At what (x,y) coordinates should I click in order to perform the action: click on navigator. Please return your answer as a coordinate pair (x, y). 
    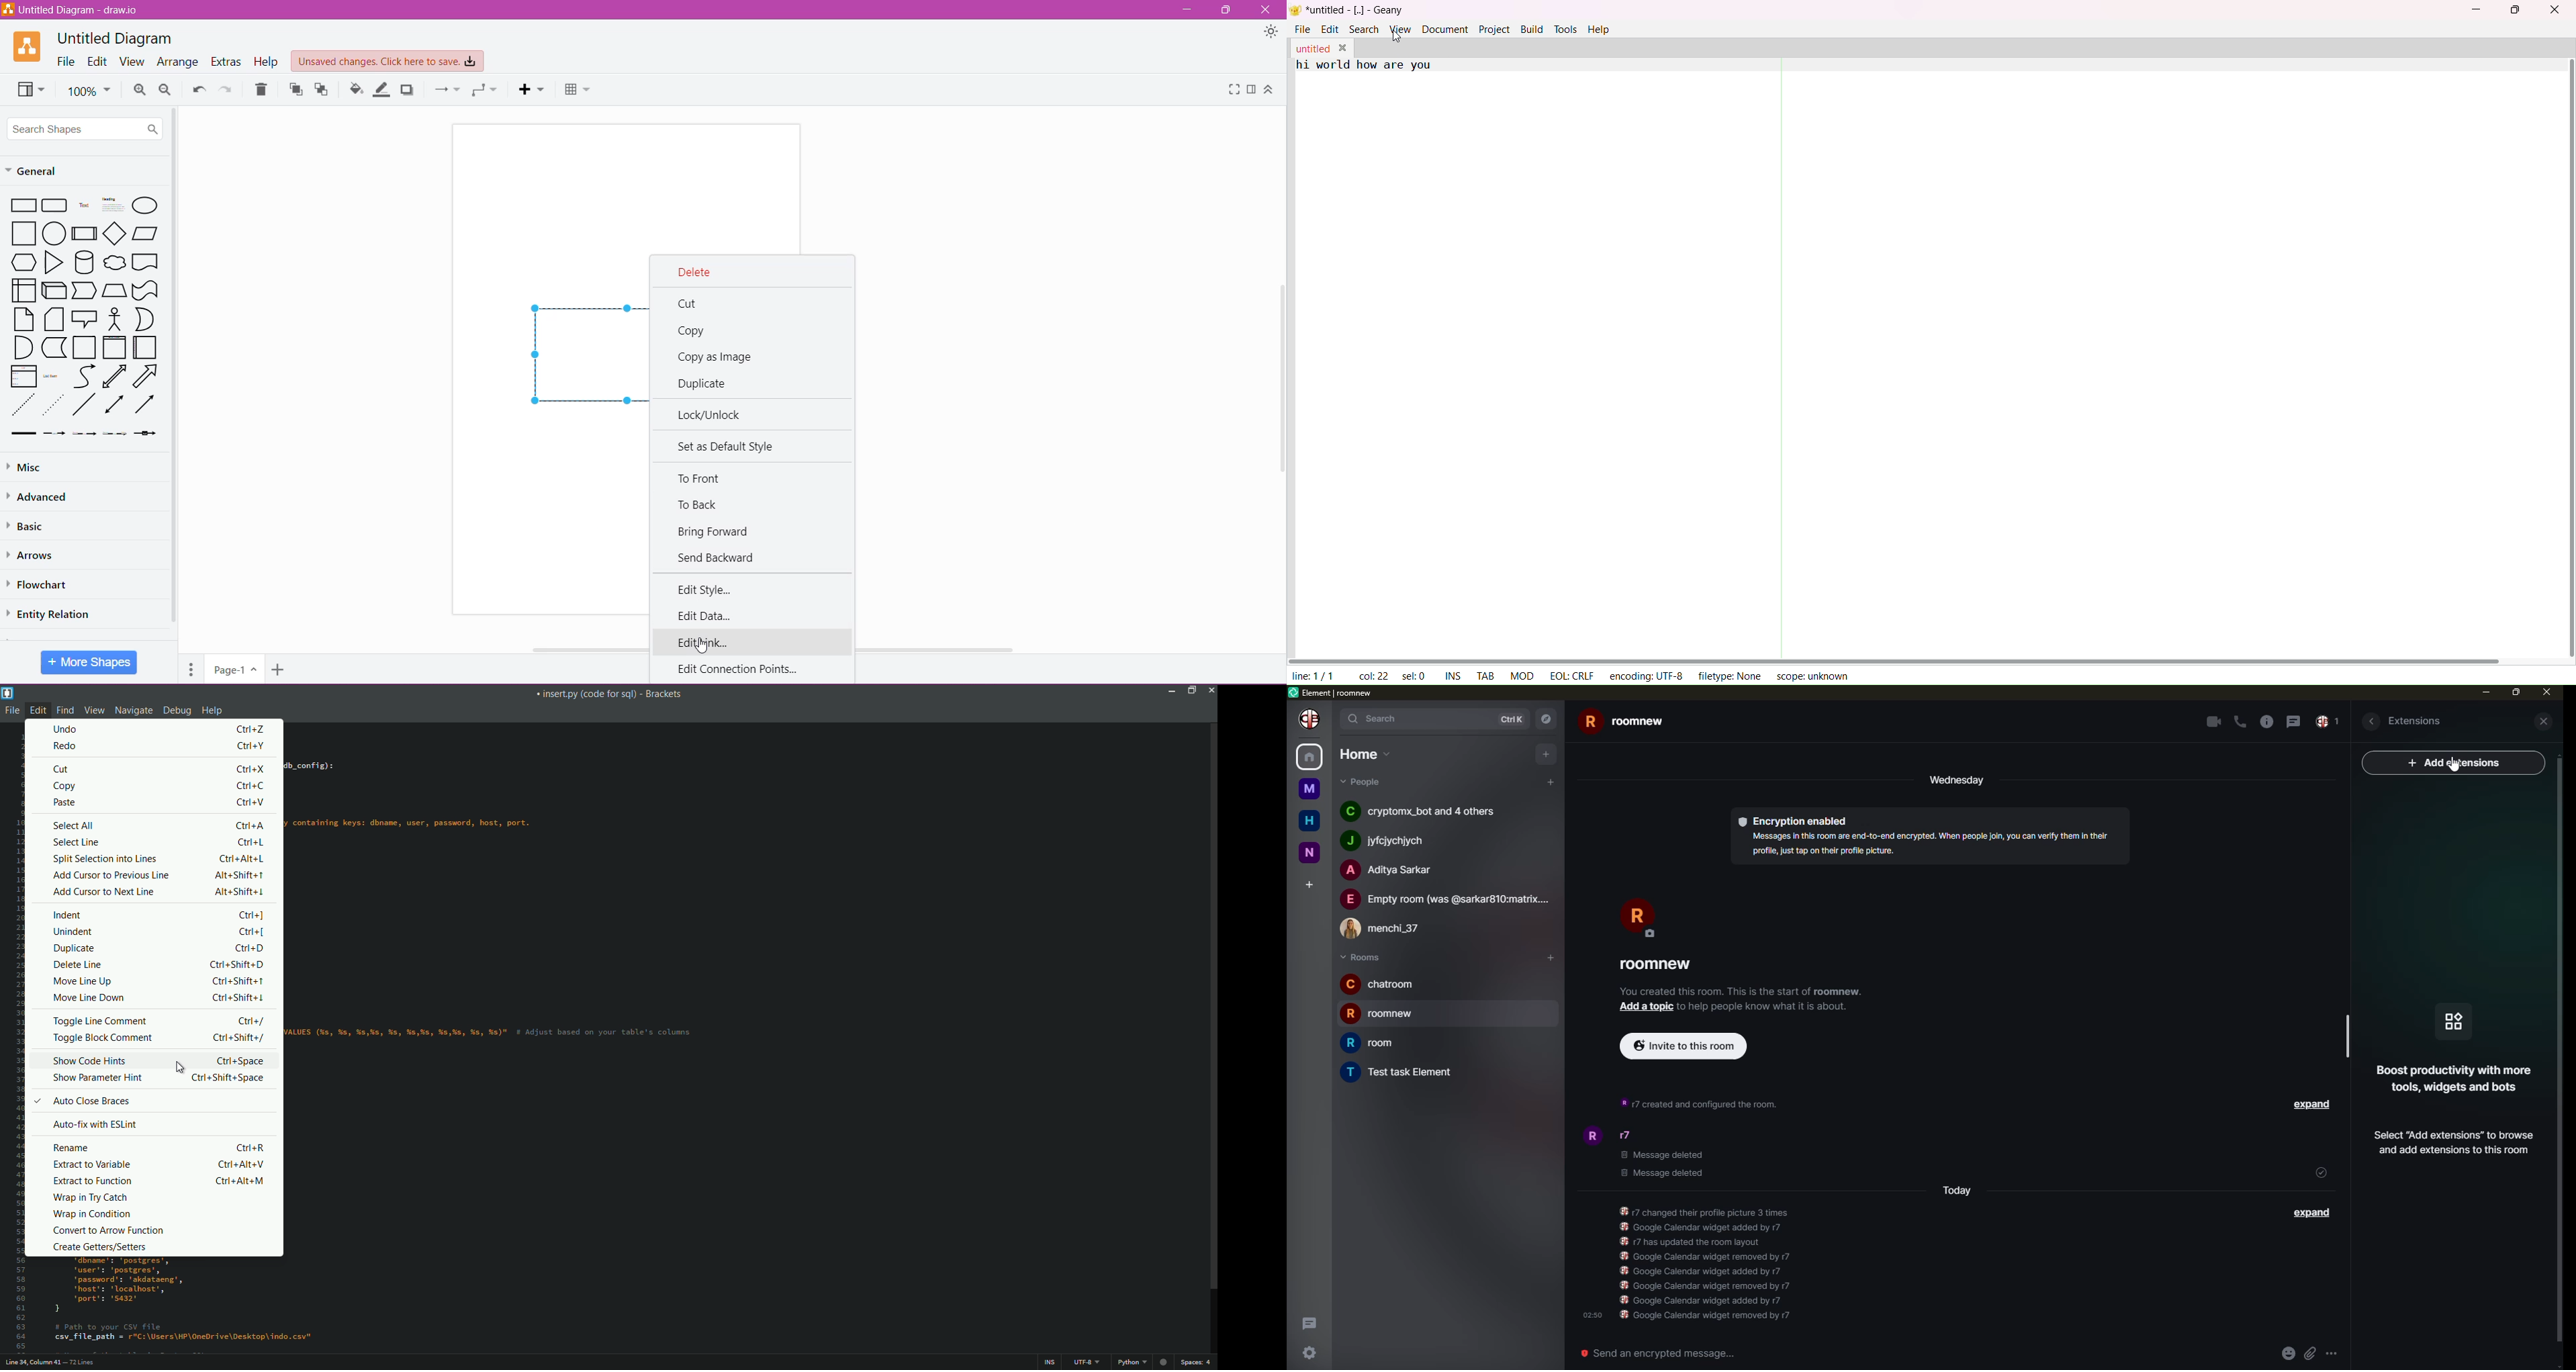
    Looking at the image, I should click on (1547, 718).